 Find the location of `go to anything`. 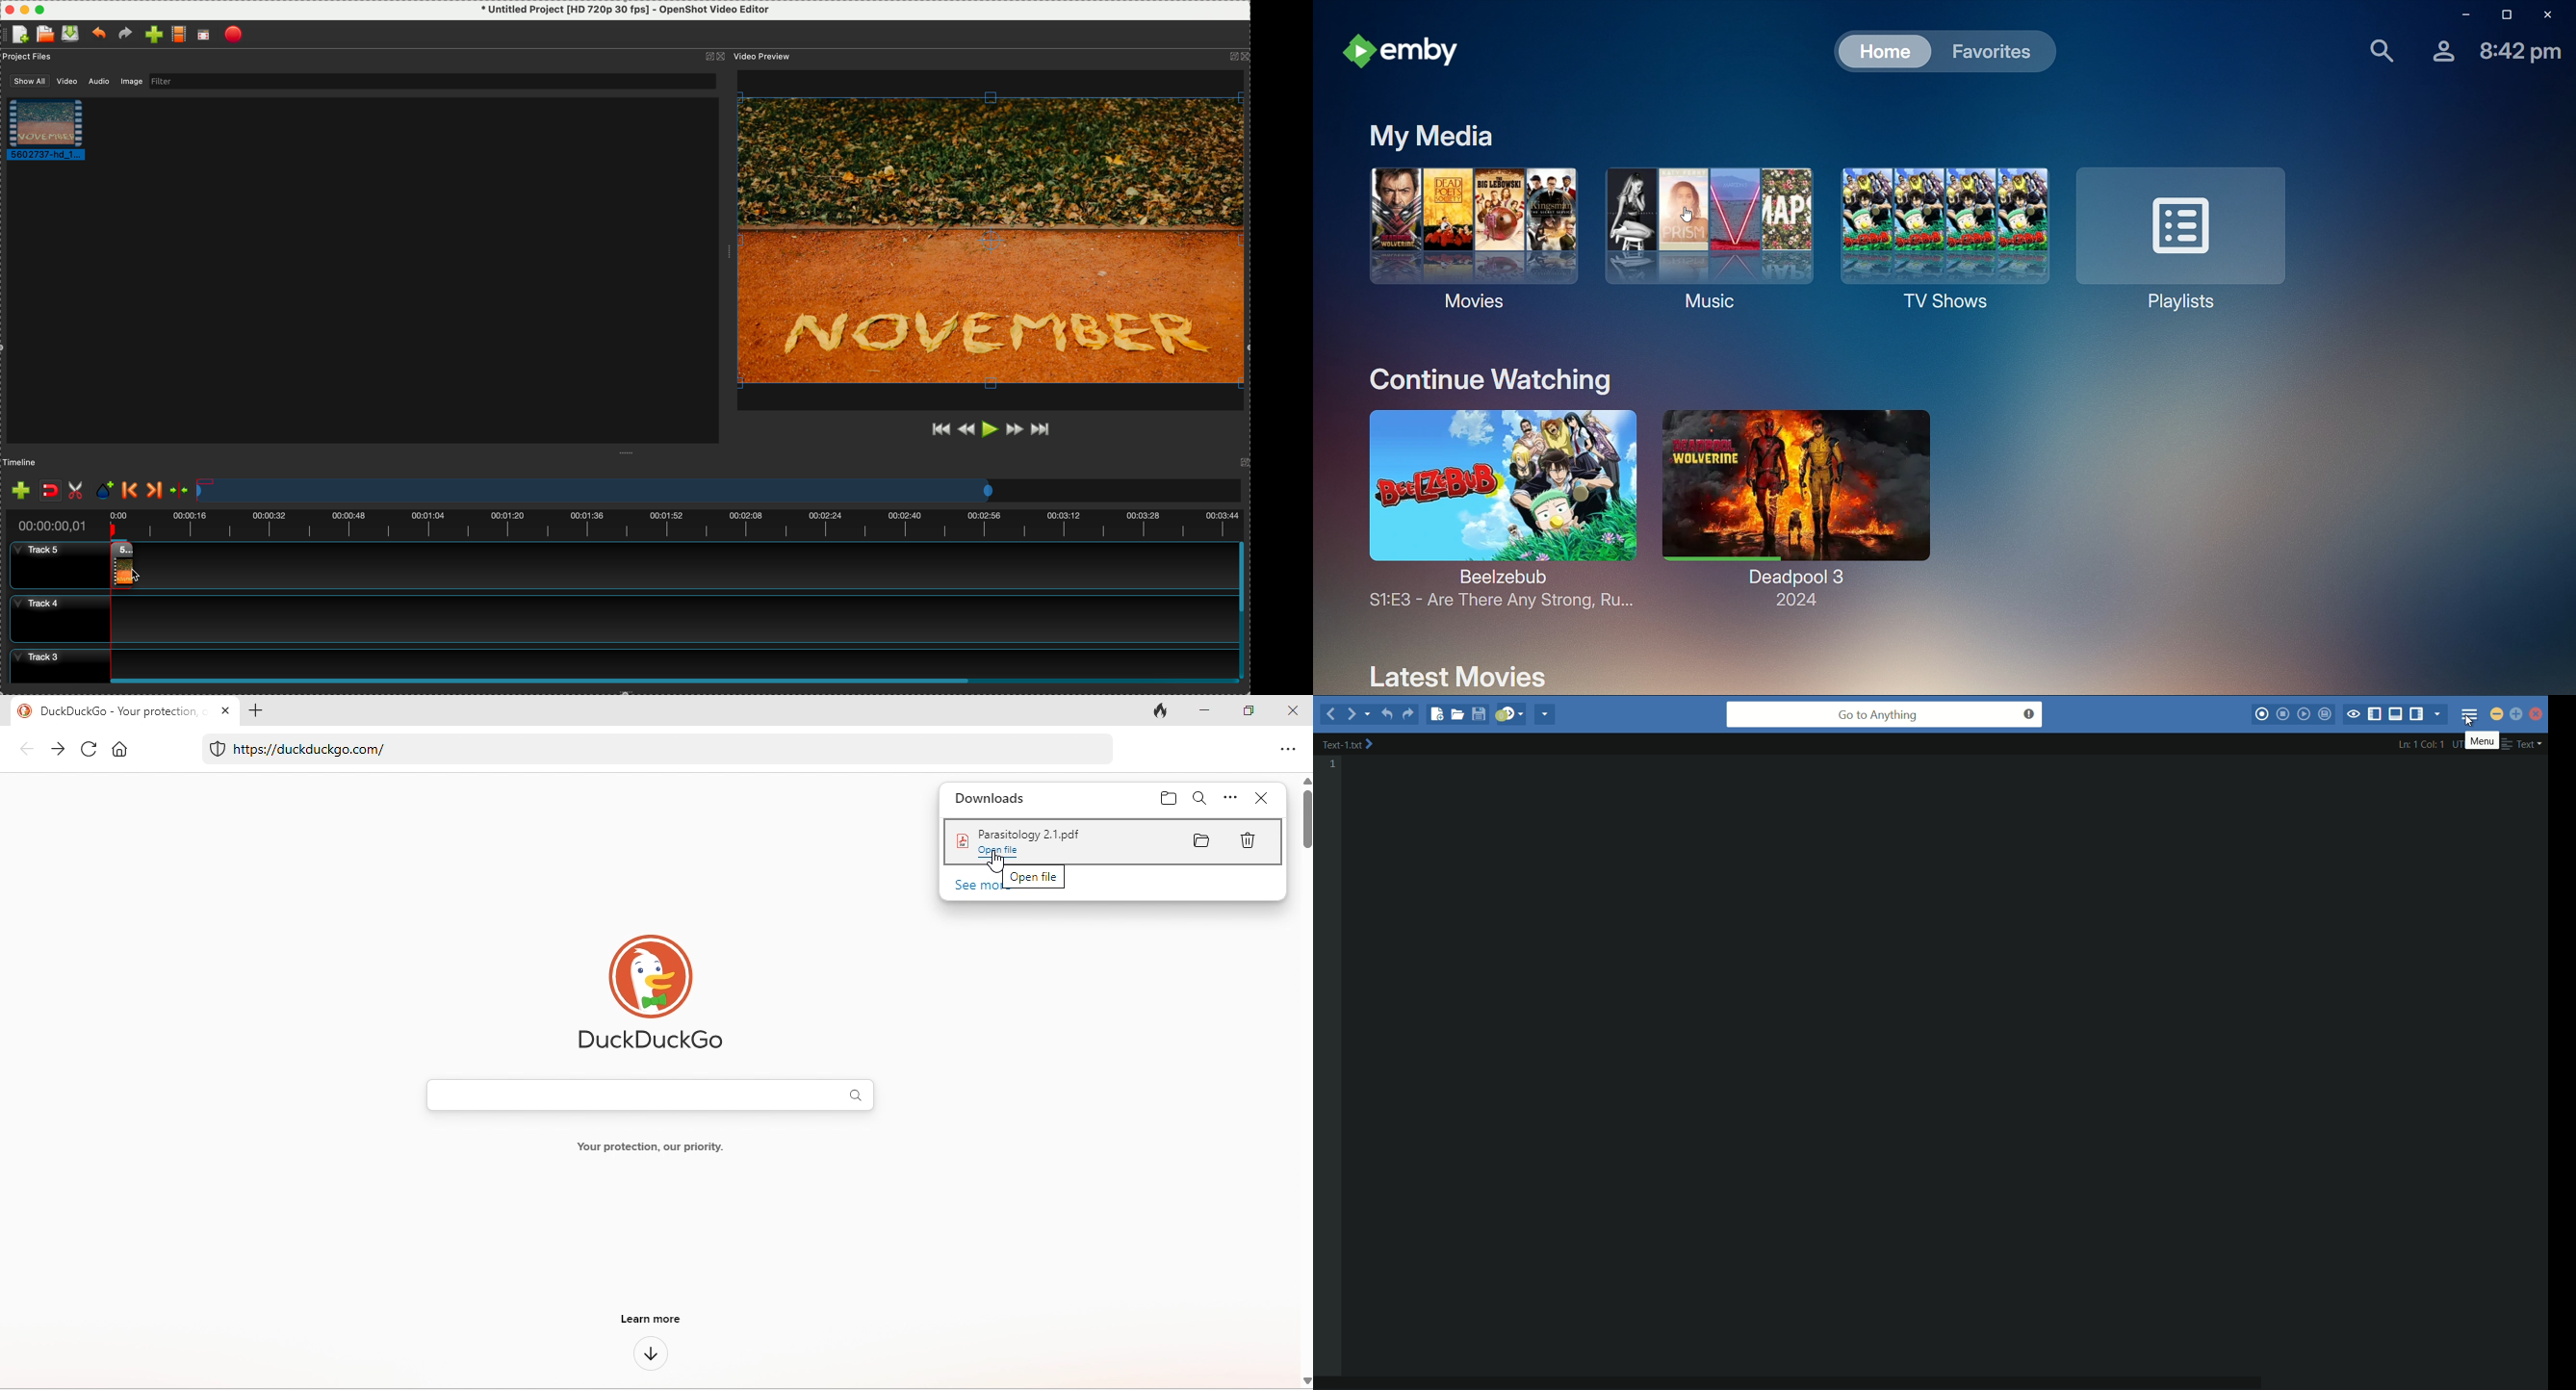

go to anything is located at coordinates (1884, 715).